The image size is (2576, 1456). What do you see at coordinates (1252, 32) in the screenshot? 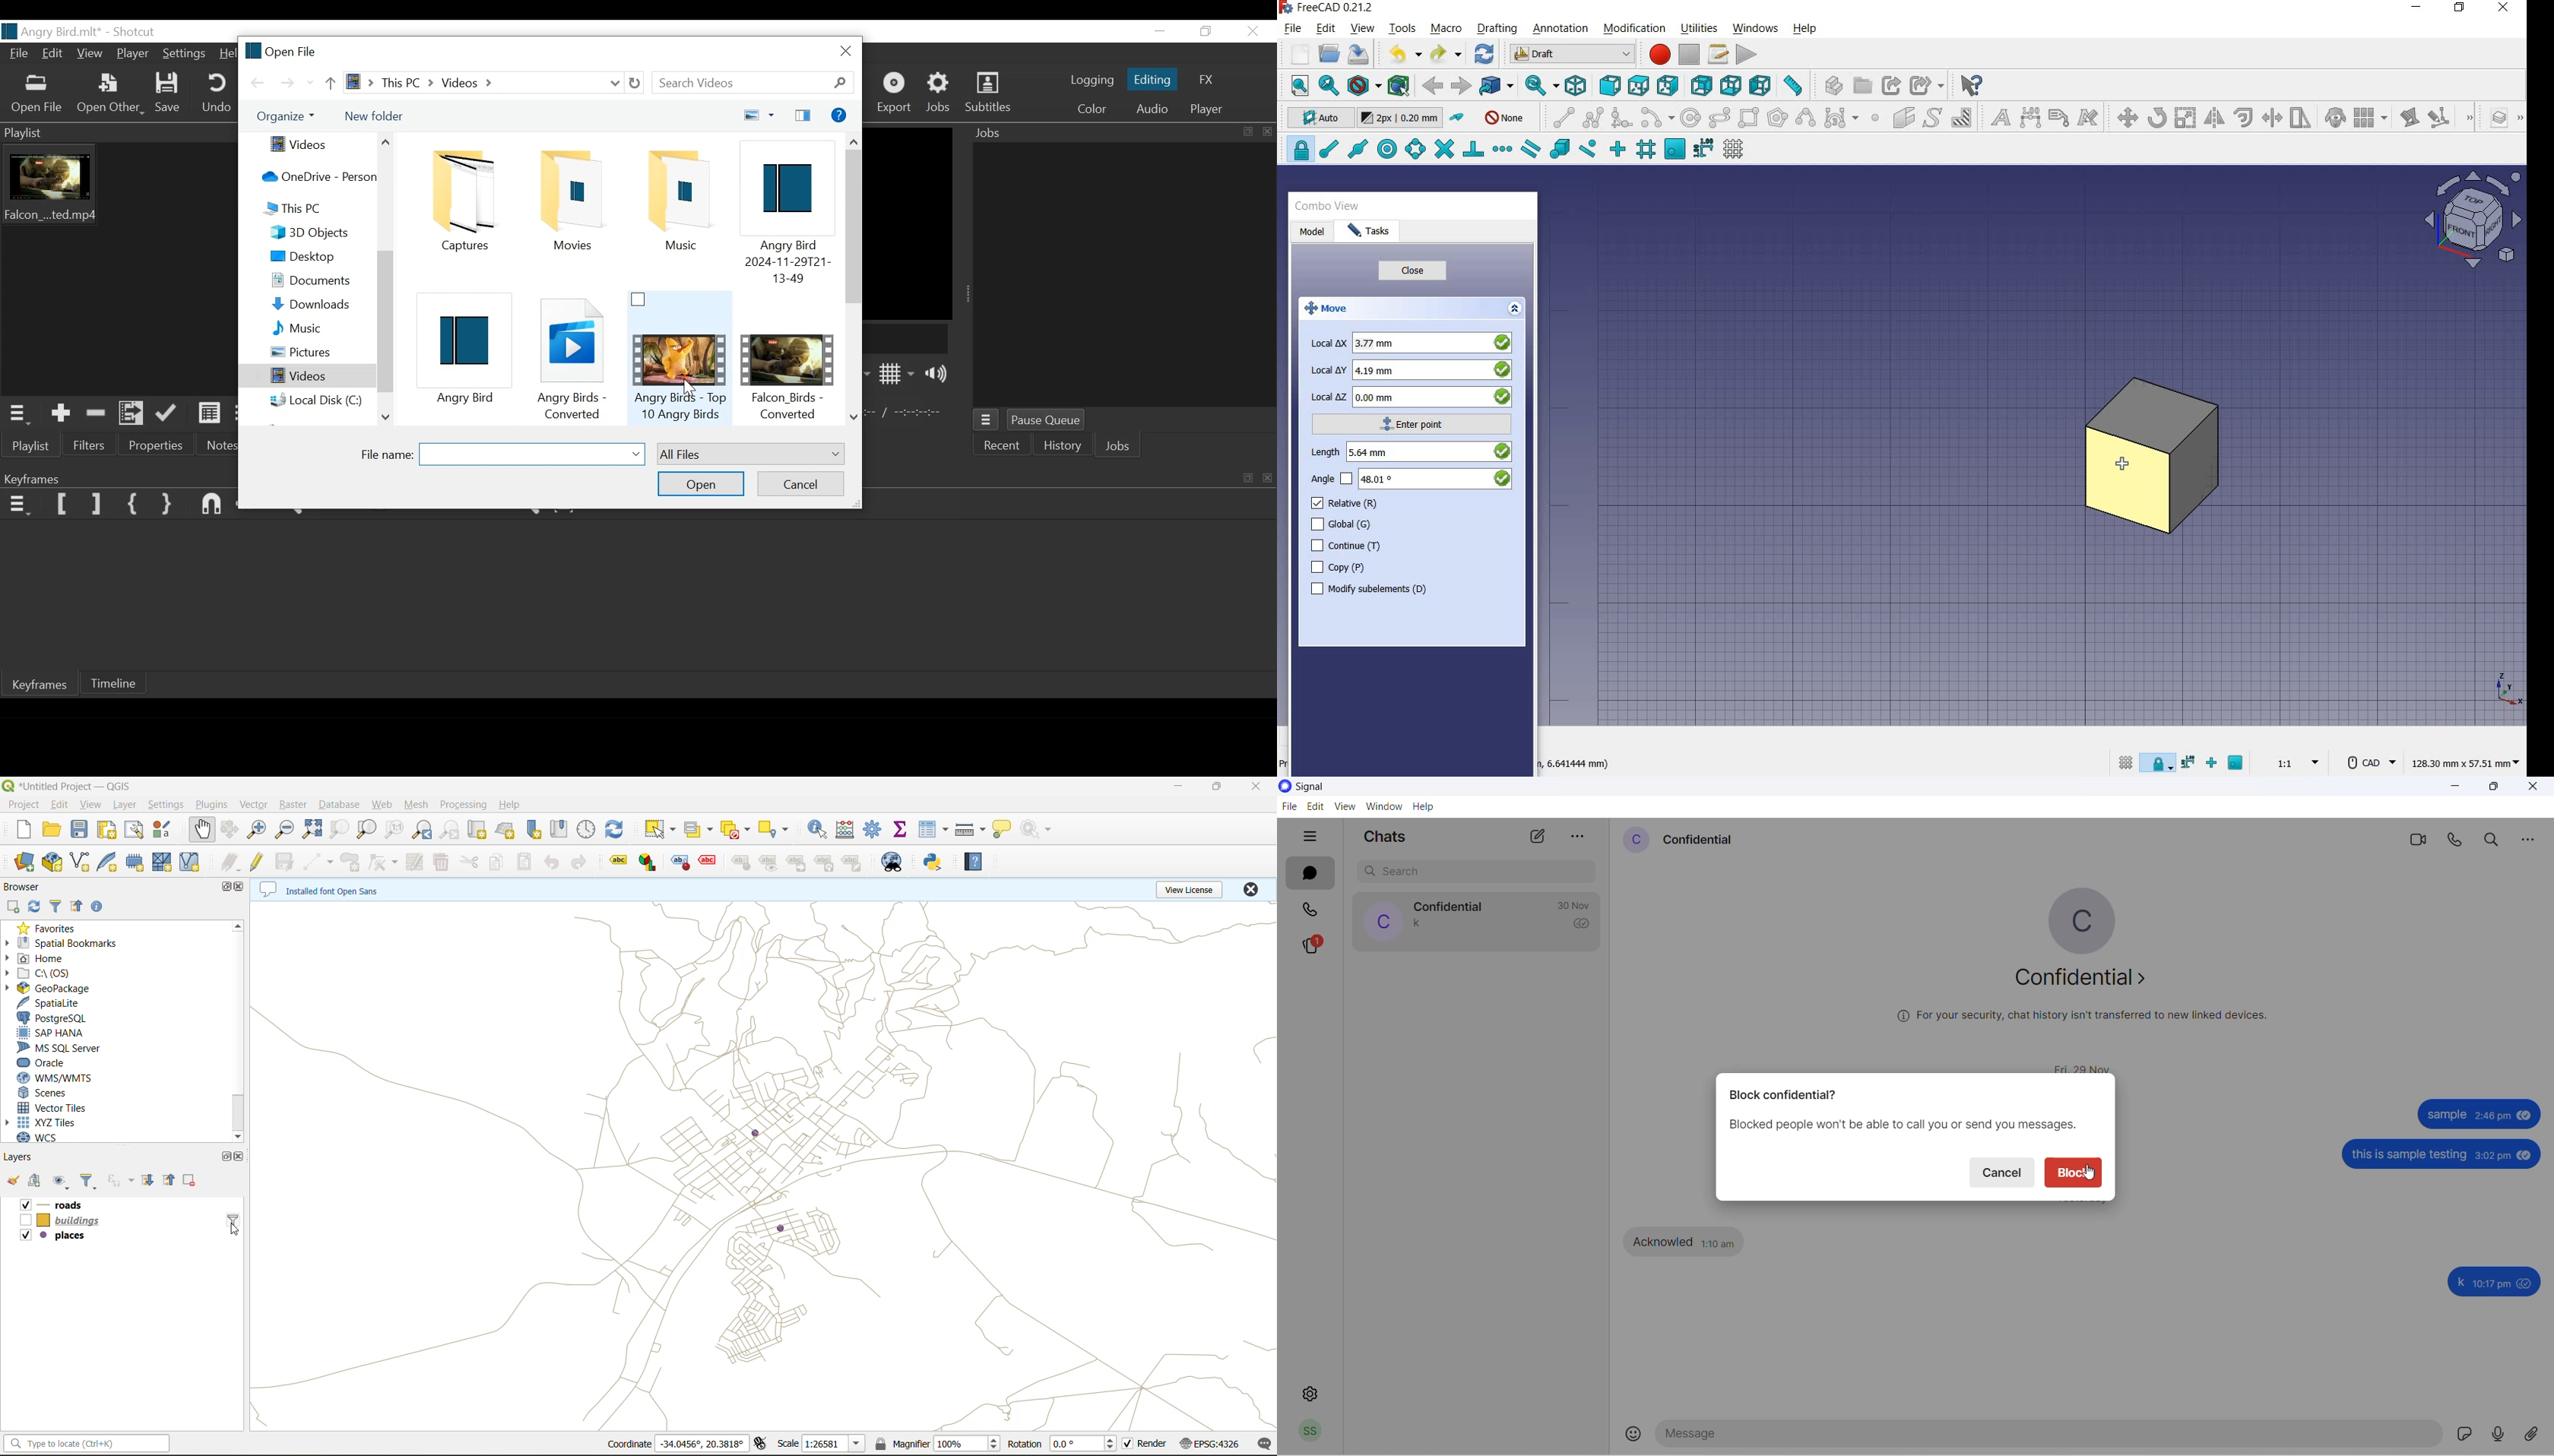
I see `Close` at bounding box center [1252, 32].